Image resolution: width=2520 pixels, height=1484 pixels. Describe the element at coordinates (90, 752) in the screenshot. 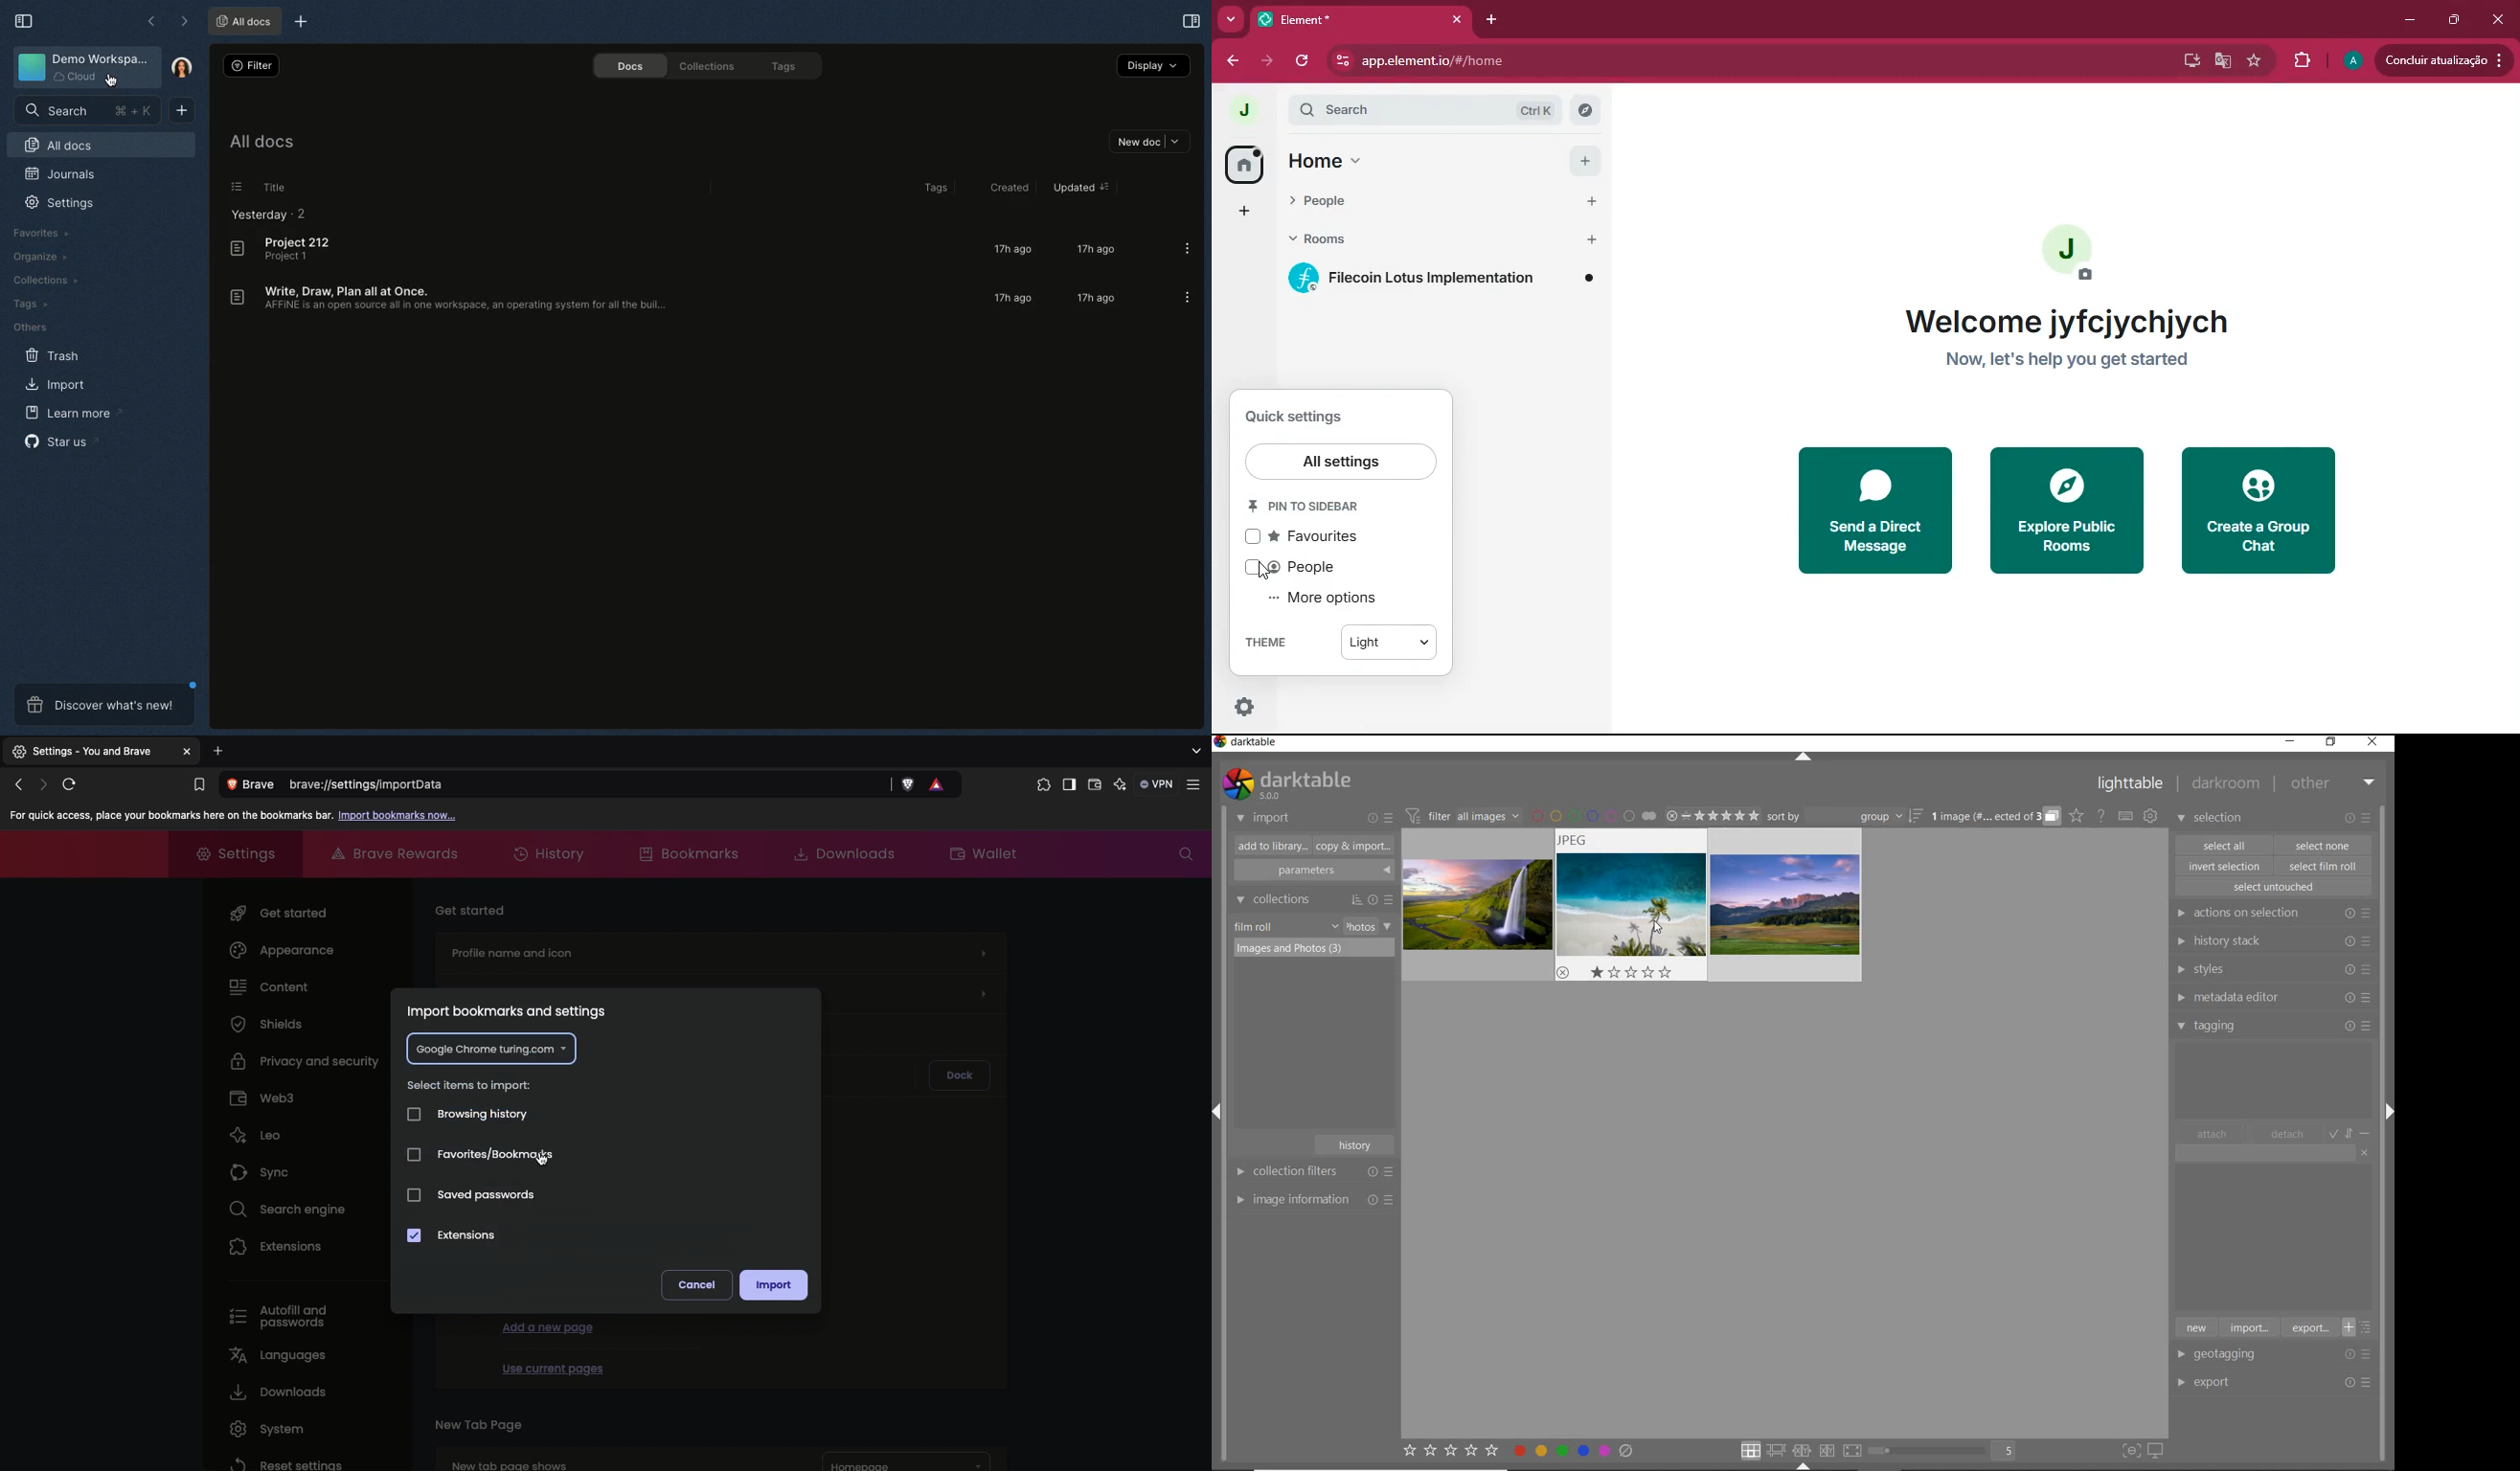

I see `Settings` at that location.